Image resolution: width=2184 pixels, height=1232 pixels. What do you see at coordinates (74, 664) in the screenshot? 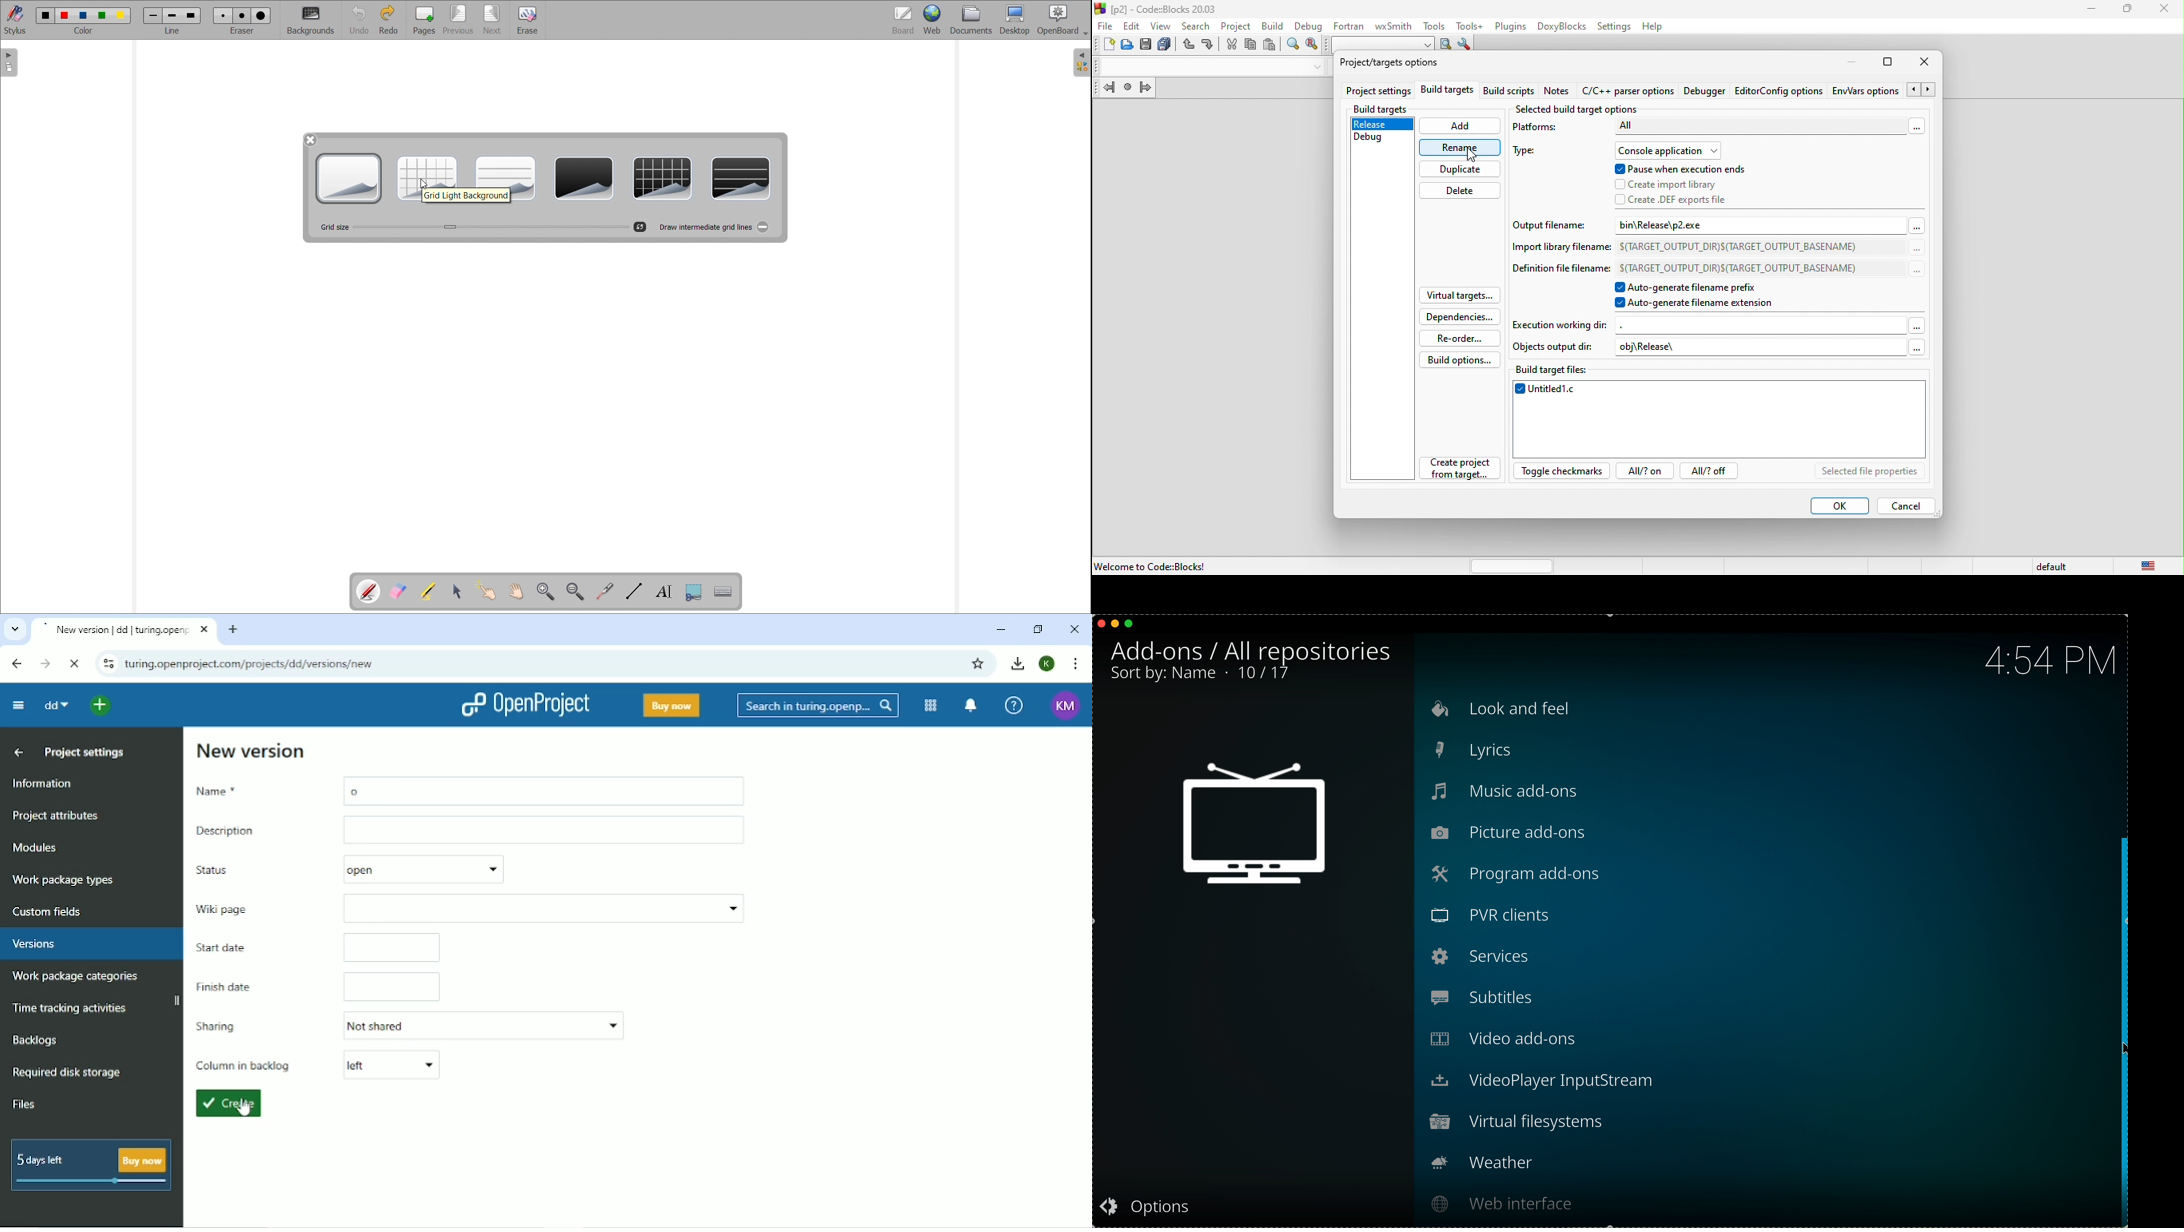
I see `Reload this page` at bounding box center [74, 664].